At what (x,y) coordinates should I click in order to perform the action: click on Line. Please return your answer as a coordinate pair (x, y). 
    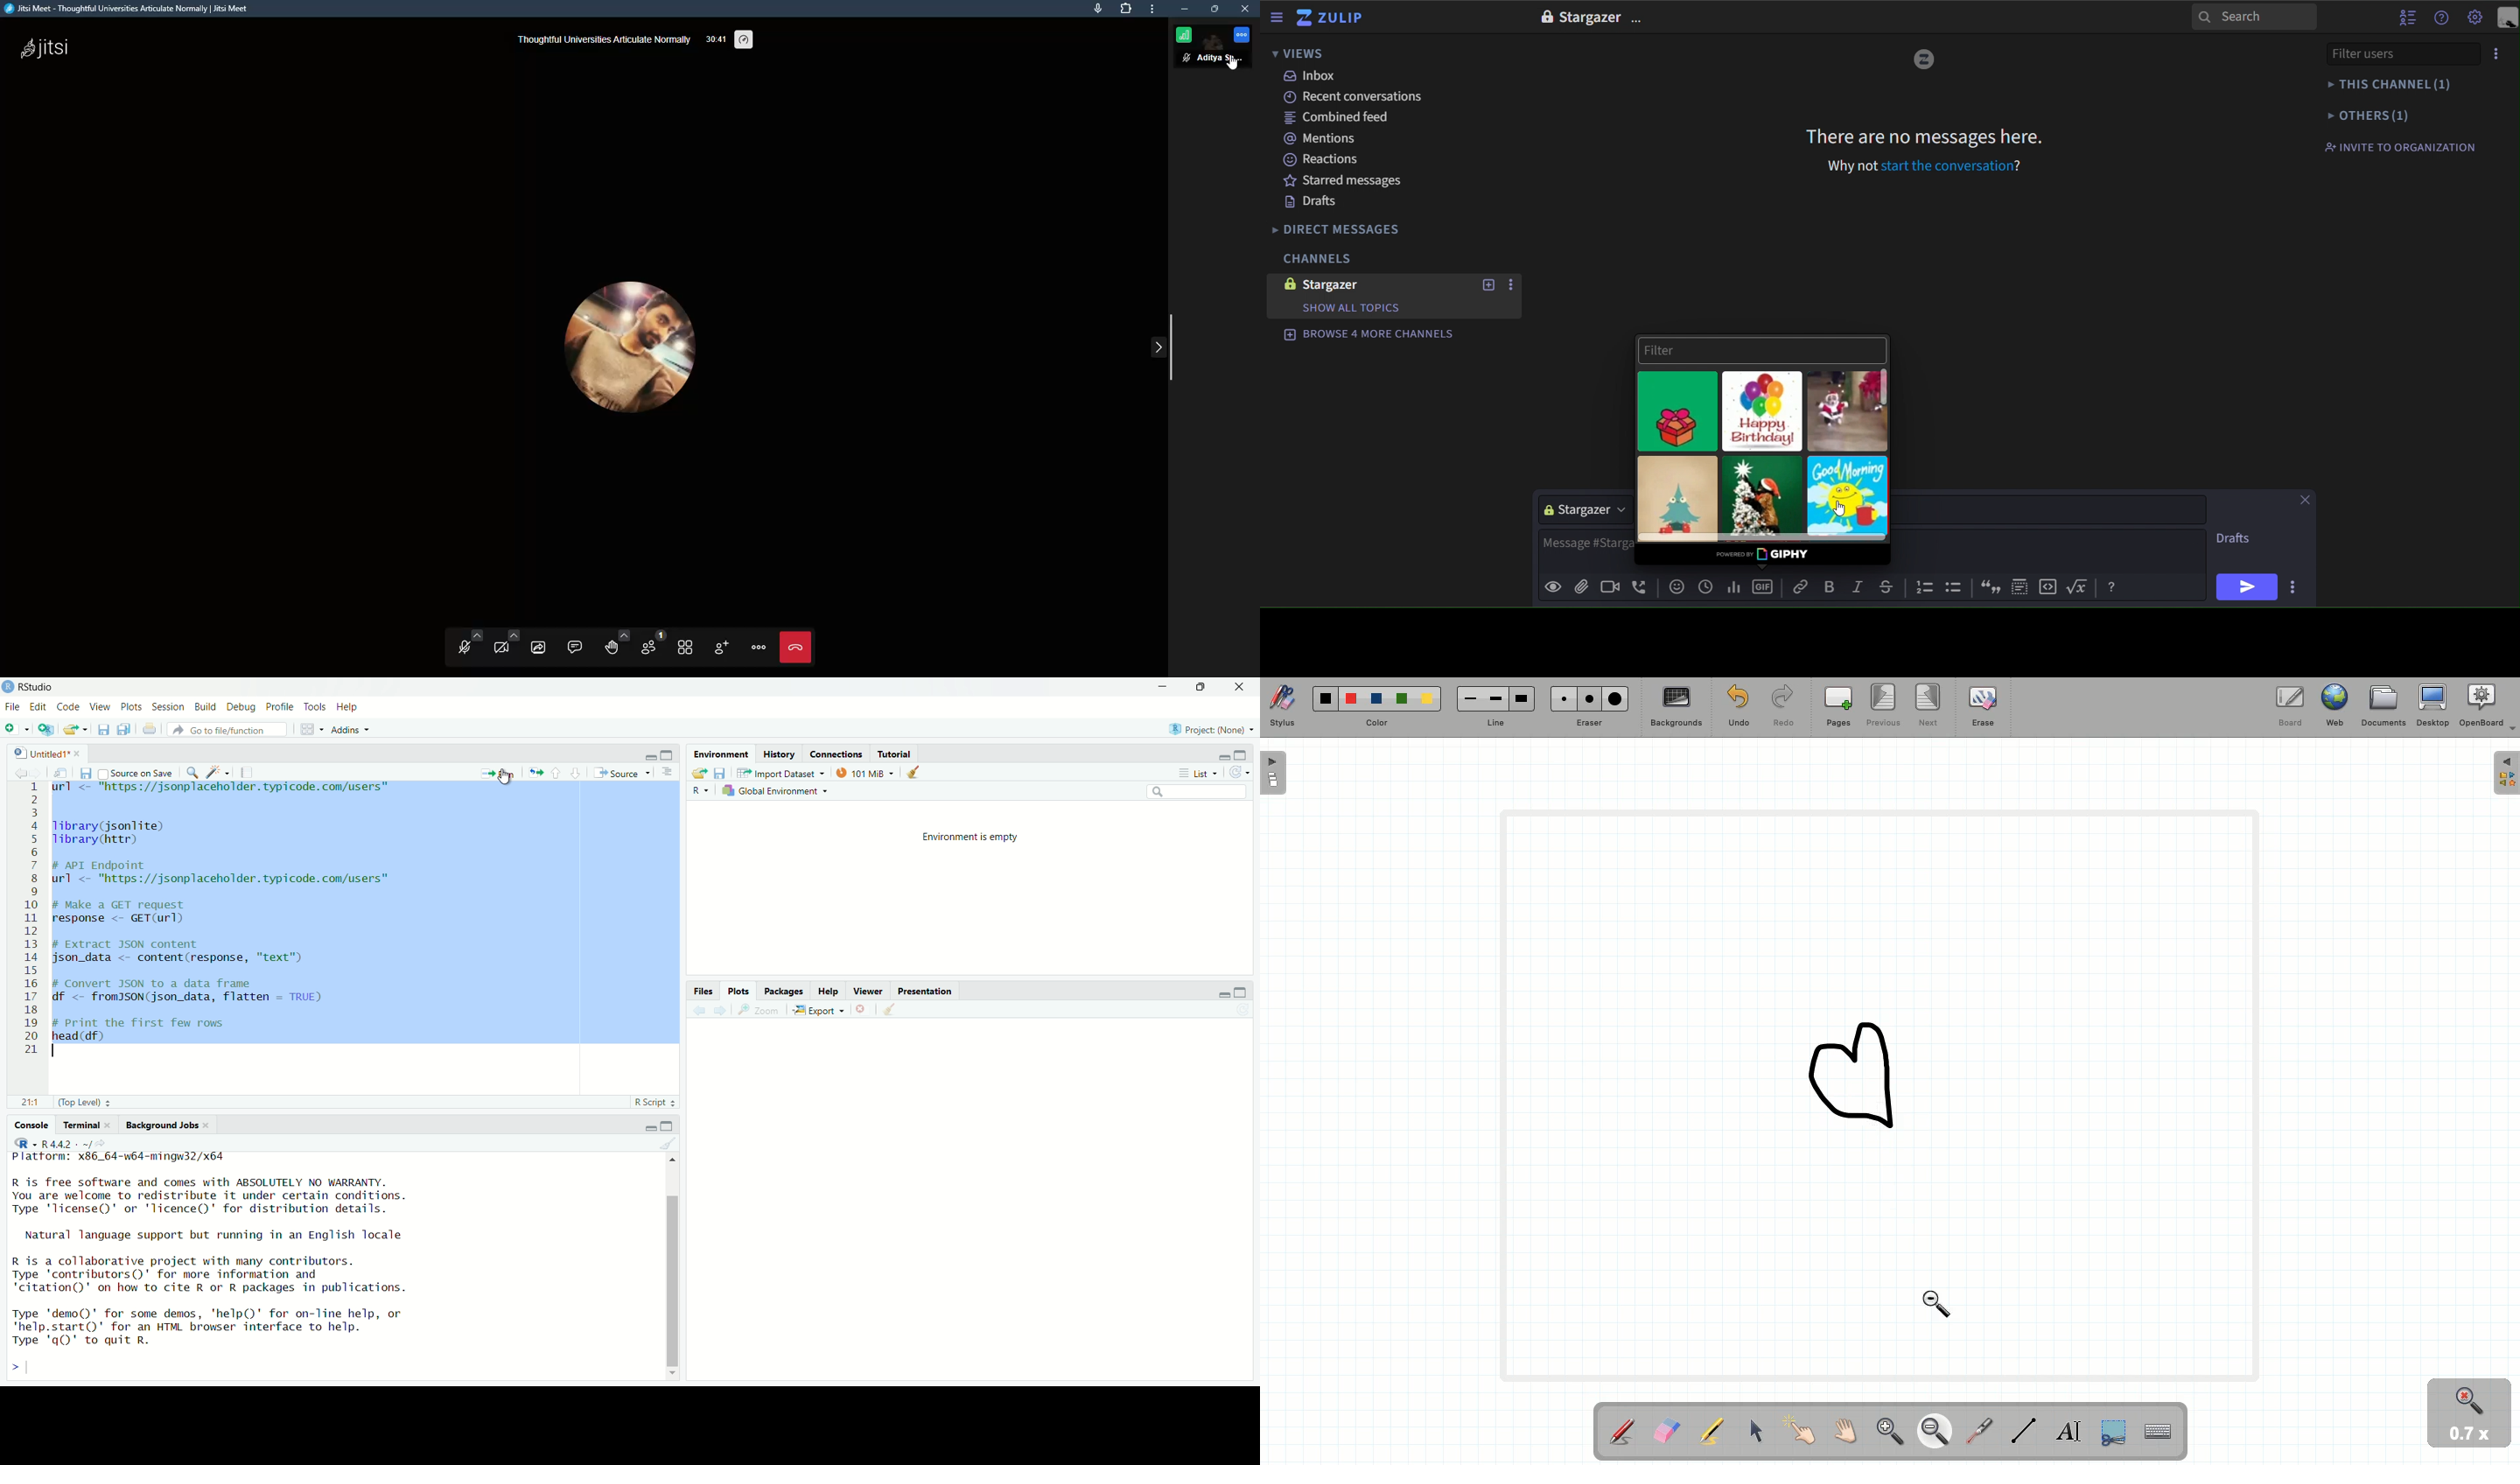
    Looking at the image, I should click on (2020, 1430).